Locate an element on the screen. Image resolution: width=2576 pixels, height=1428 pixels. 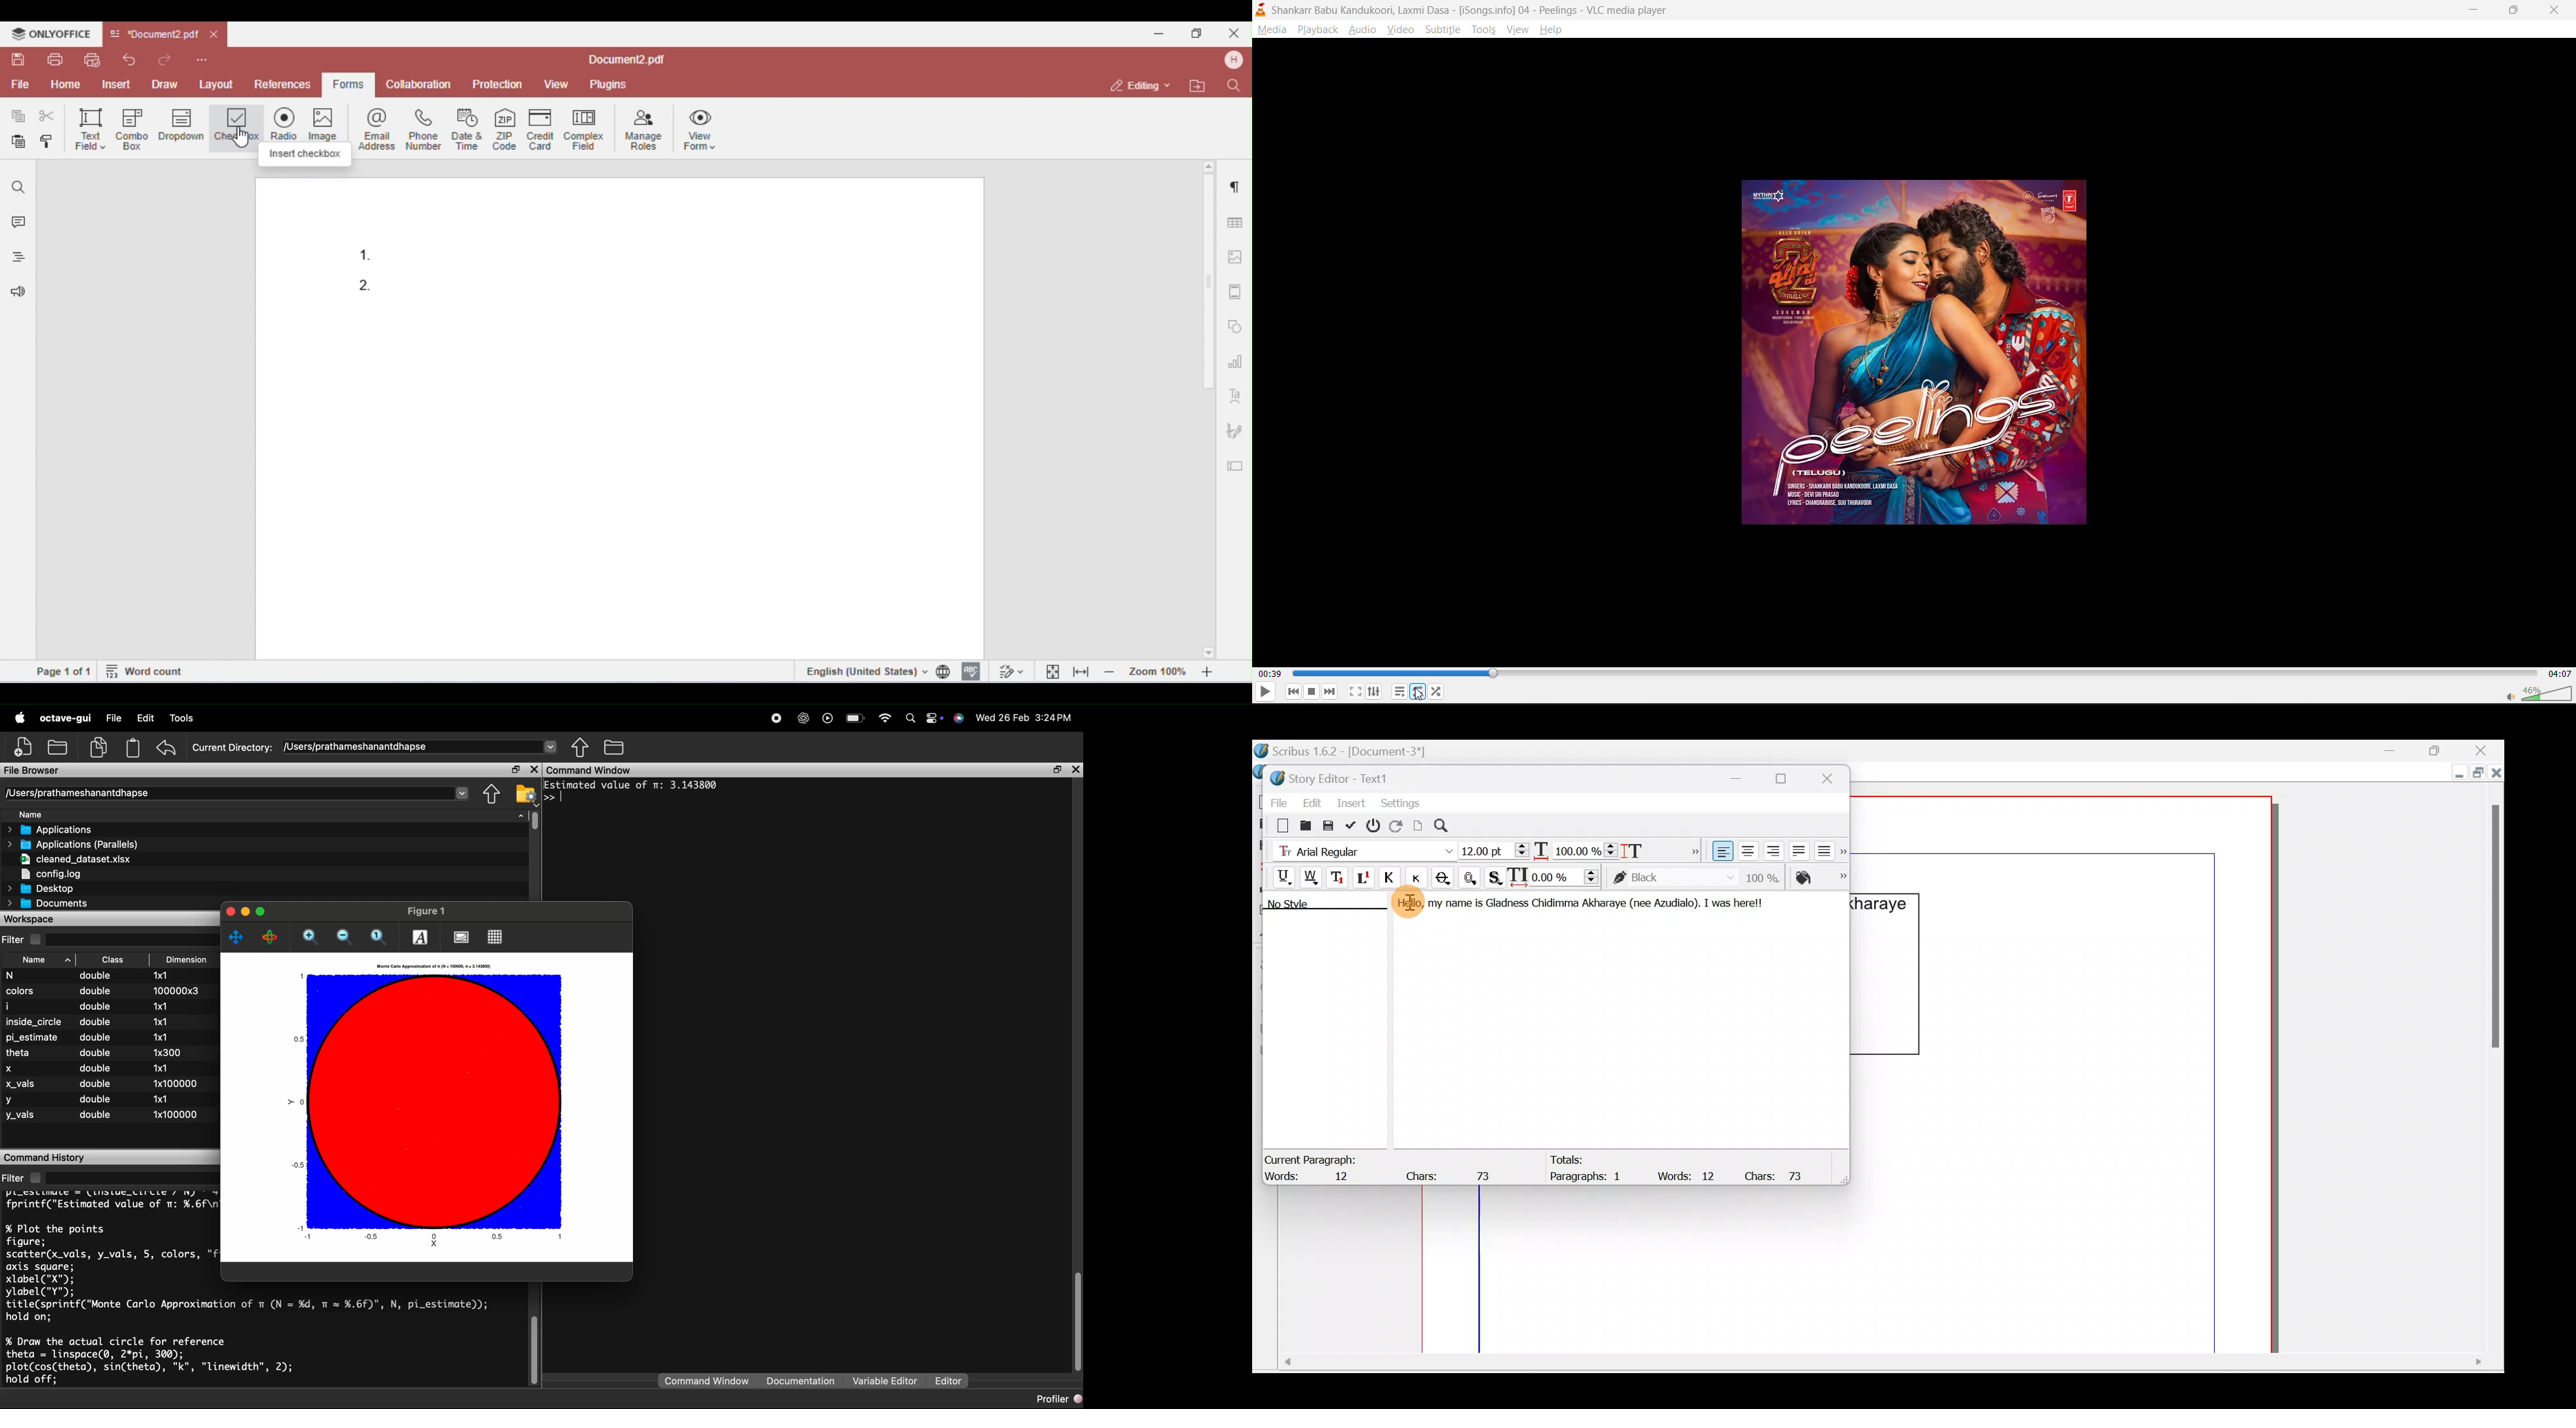
maximize is located at coordinates (2514, 12).